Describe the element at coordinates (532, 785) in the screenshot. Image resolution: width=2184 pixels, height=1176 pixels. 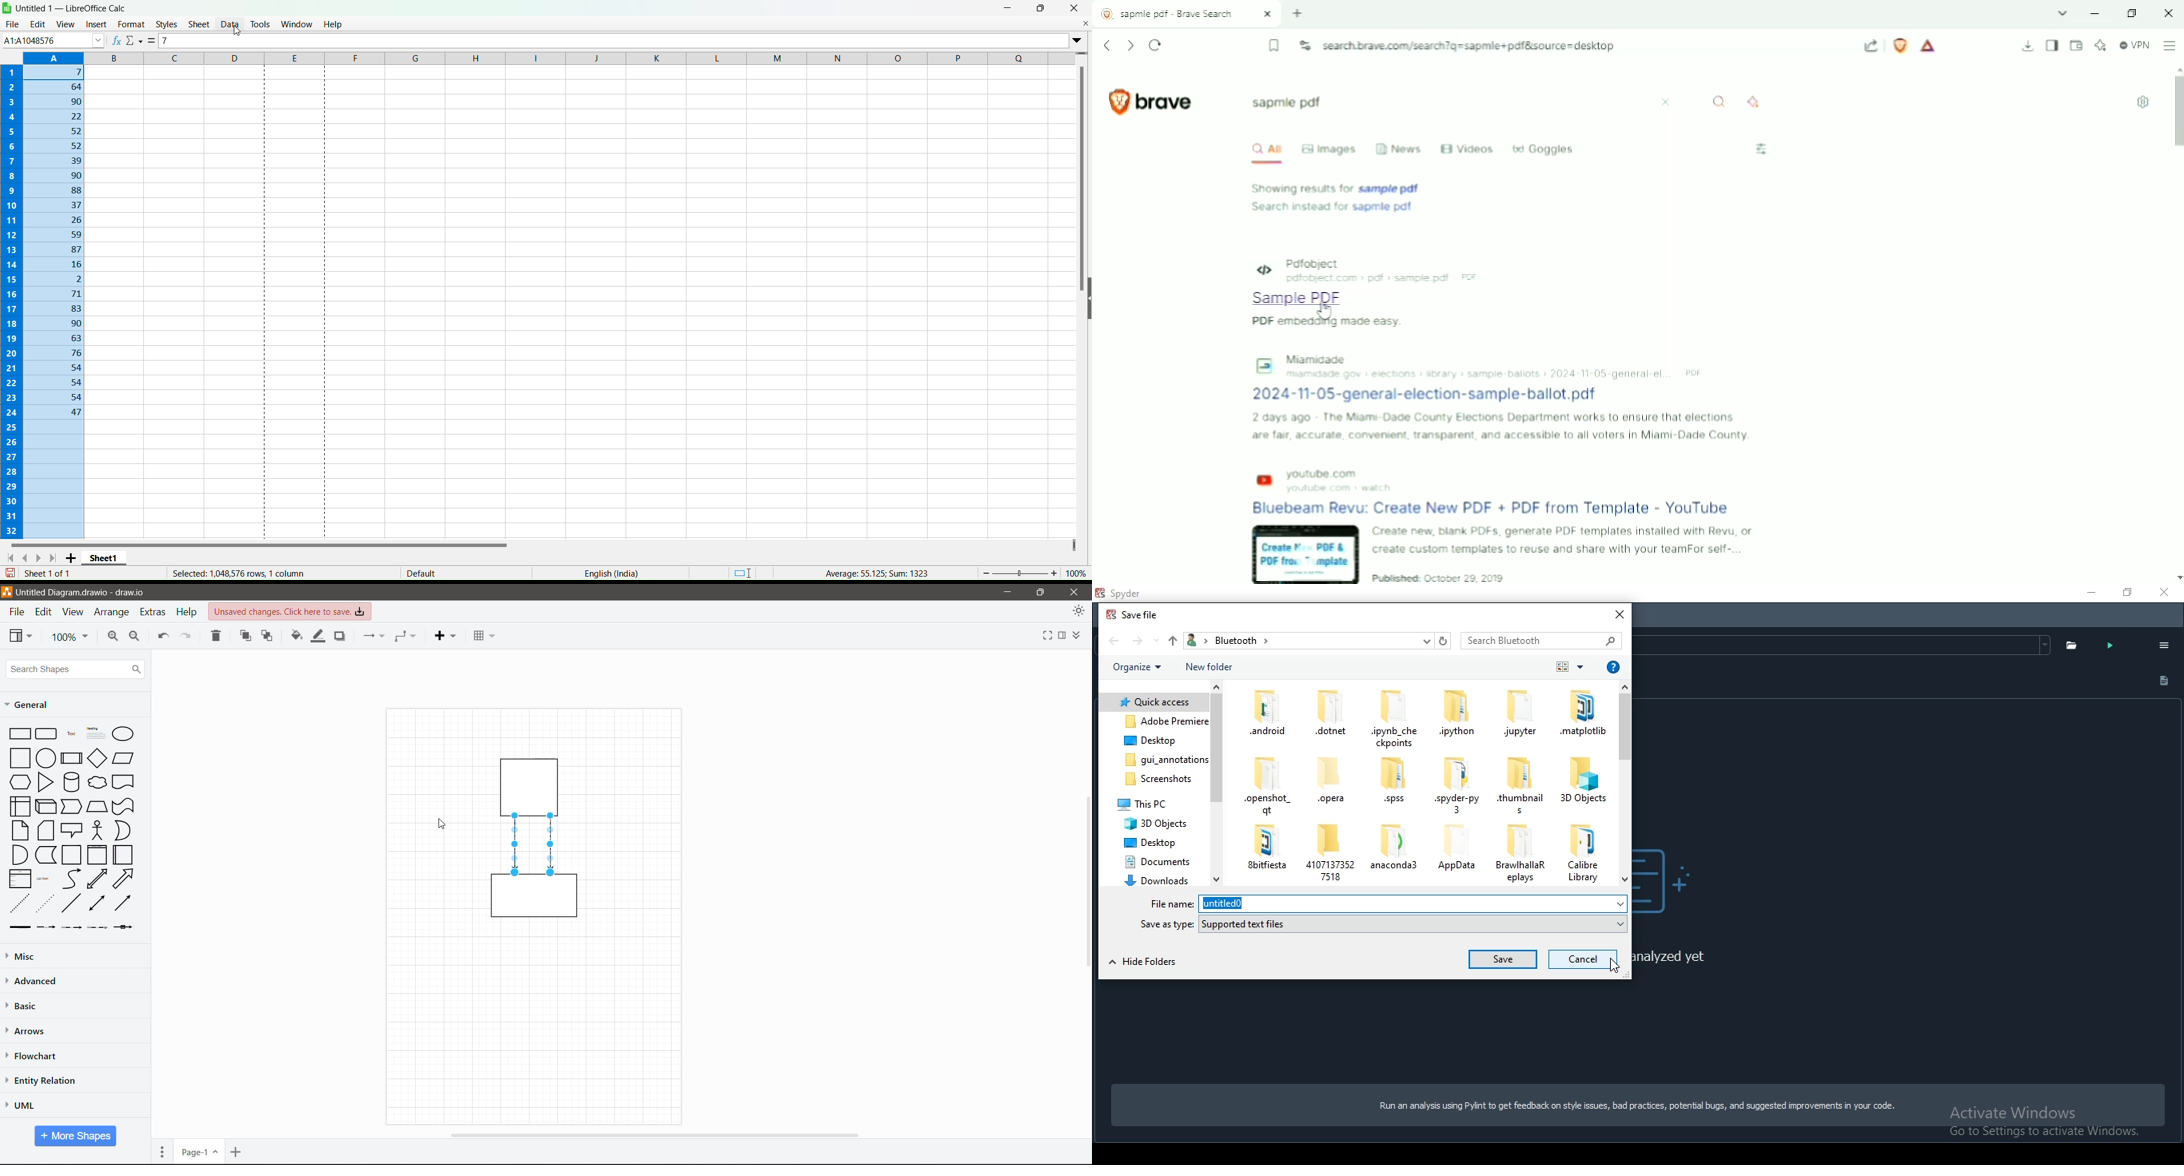
I see `container` at that location.